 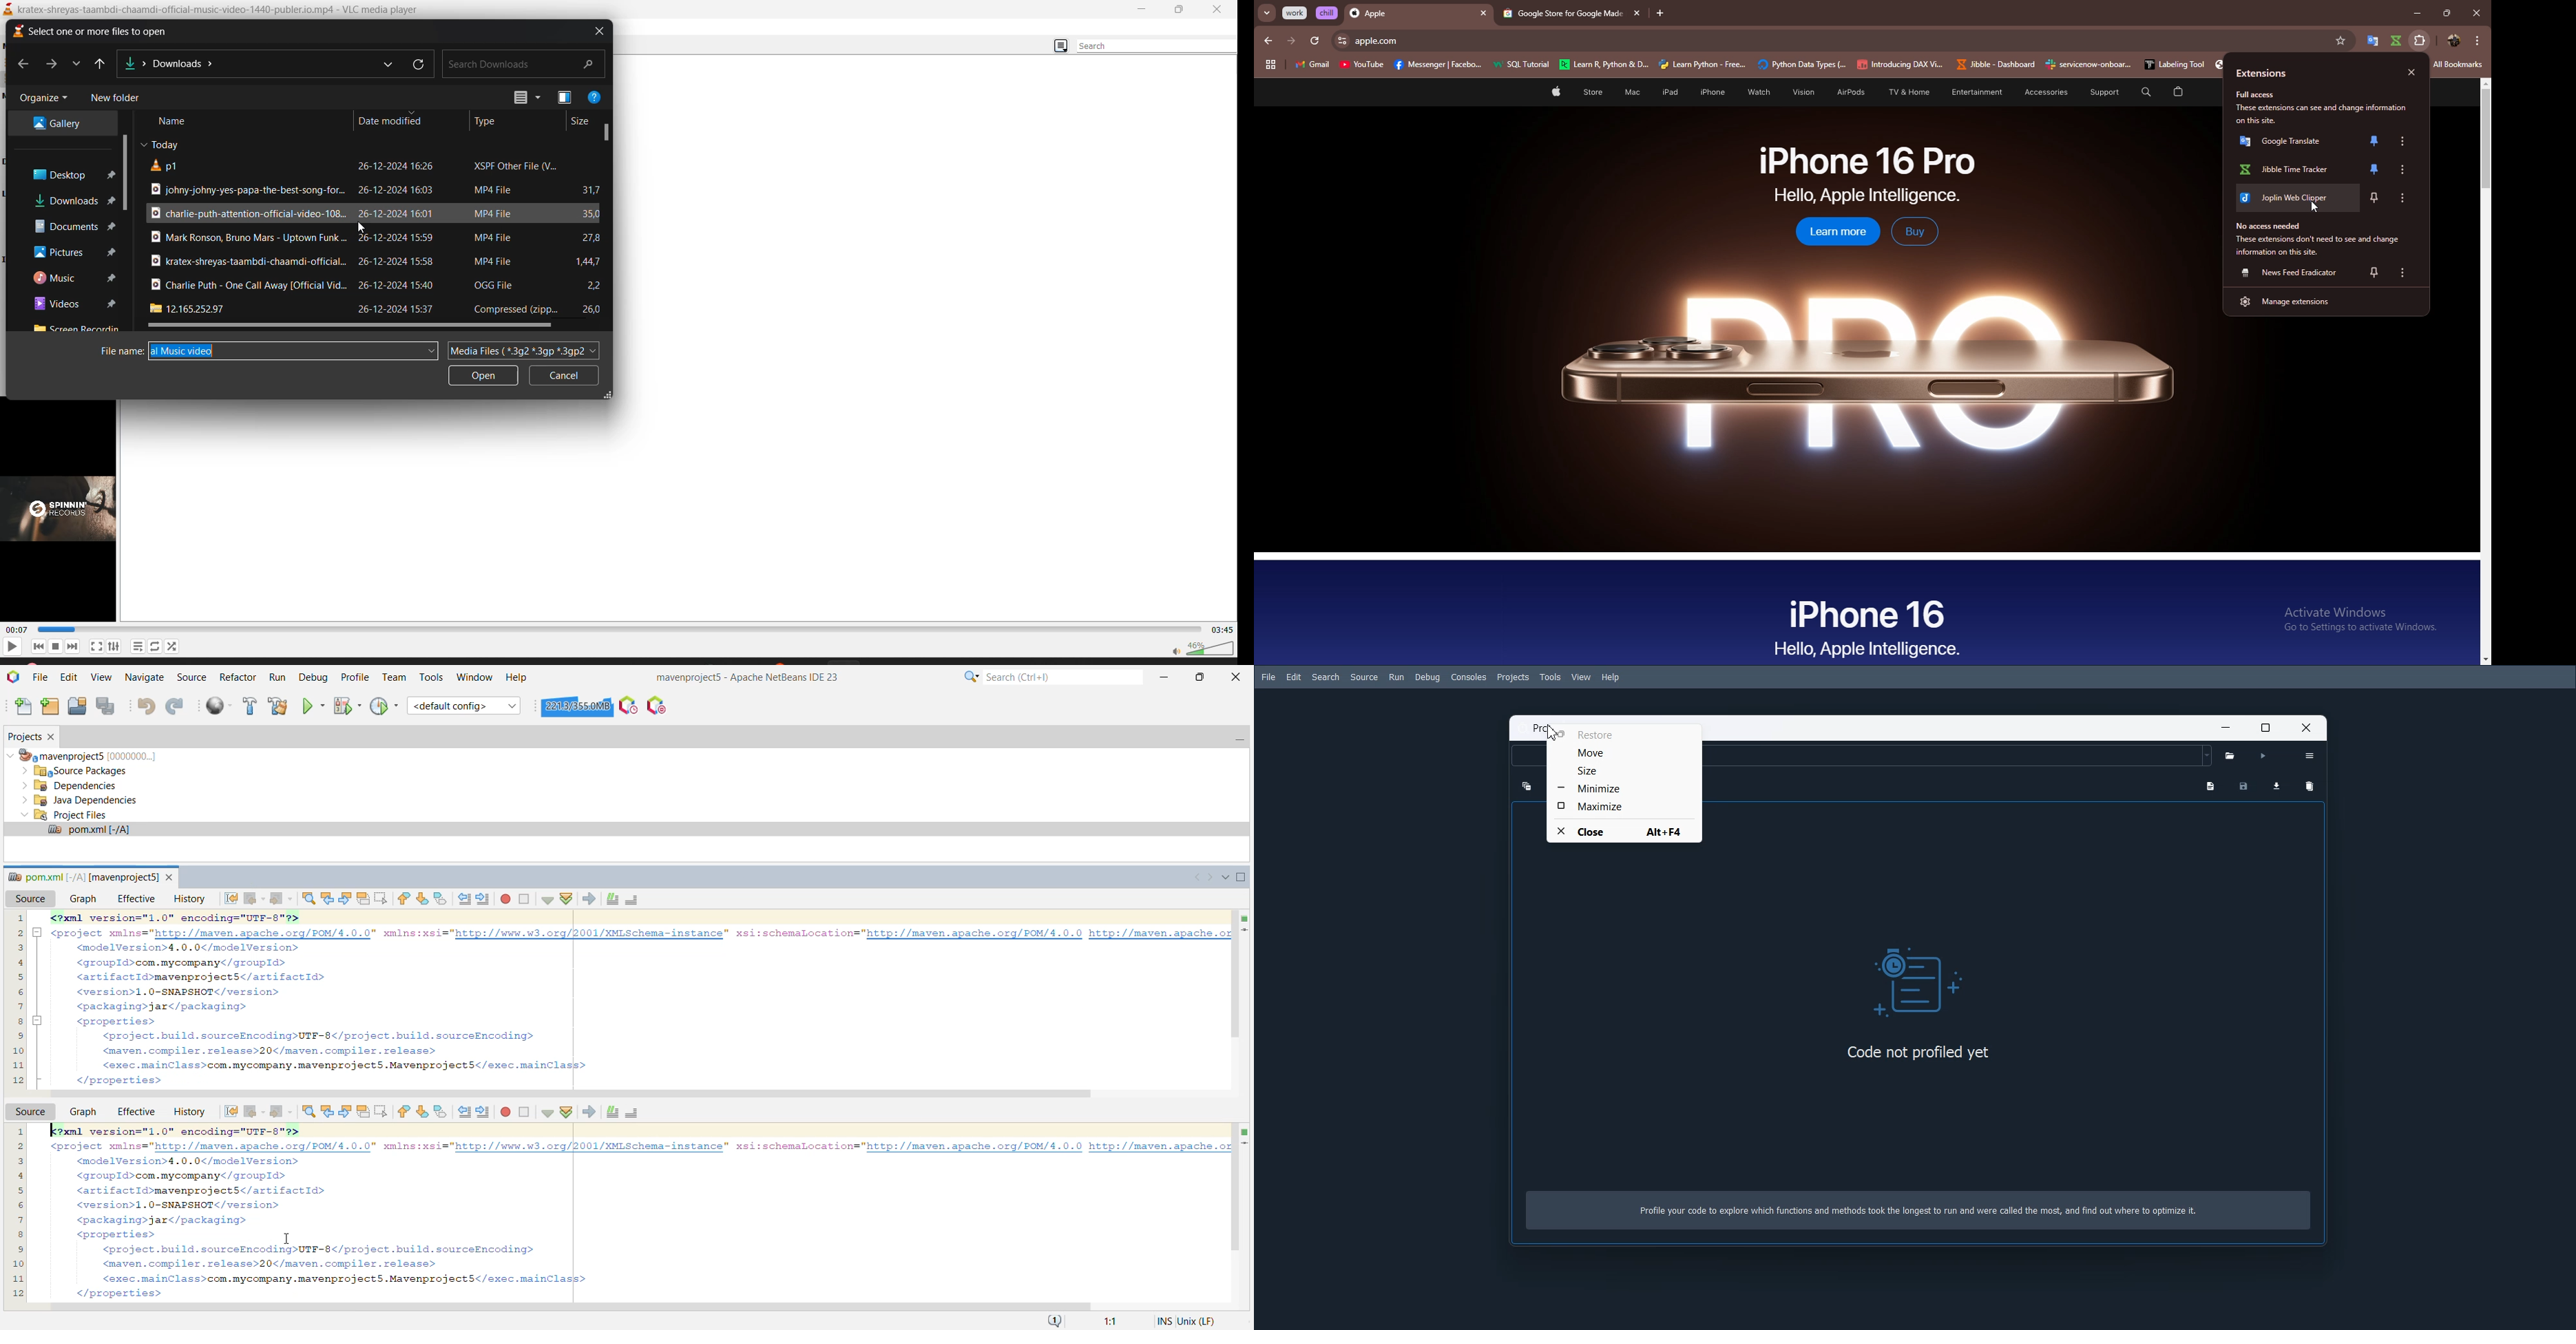 I want to click on stop, so click(x=56, y=646).